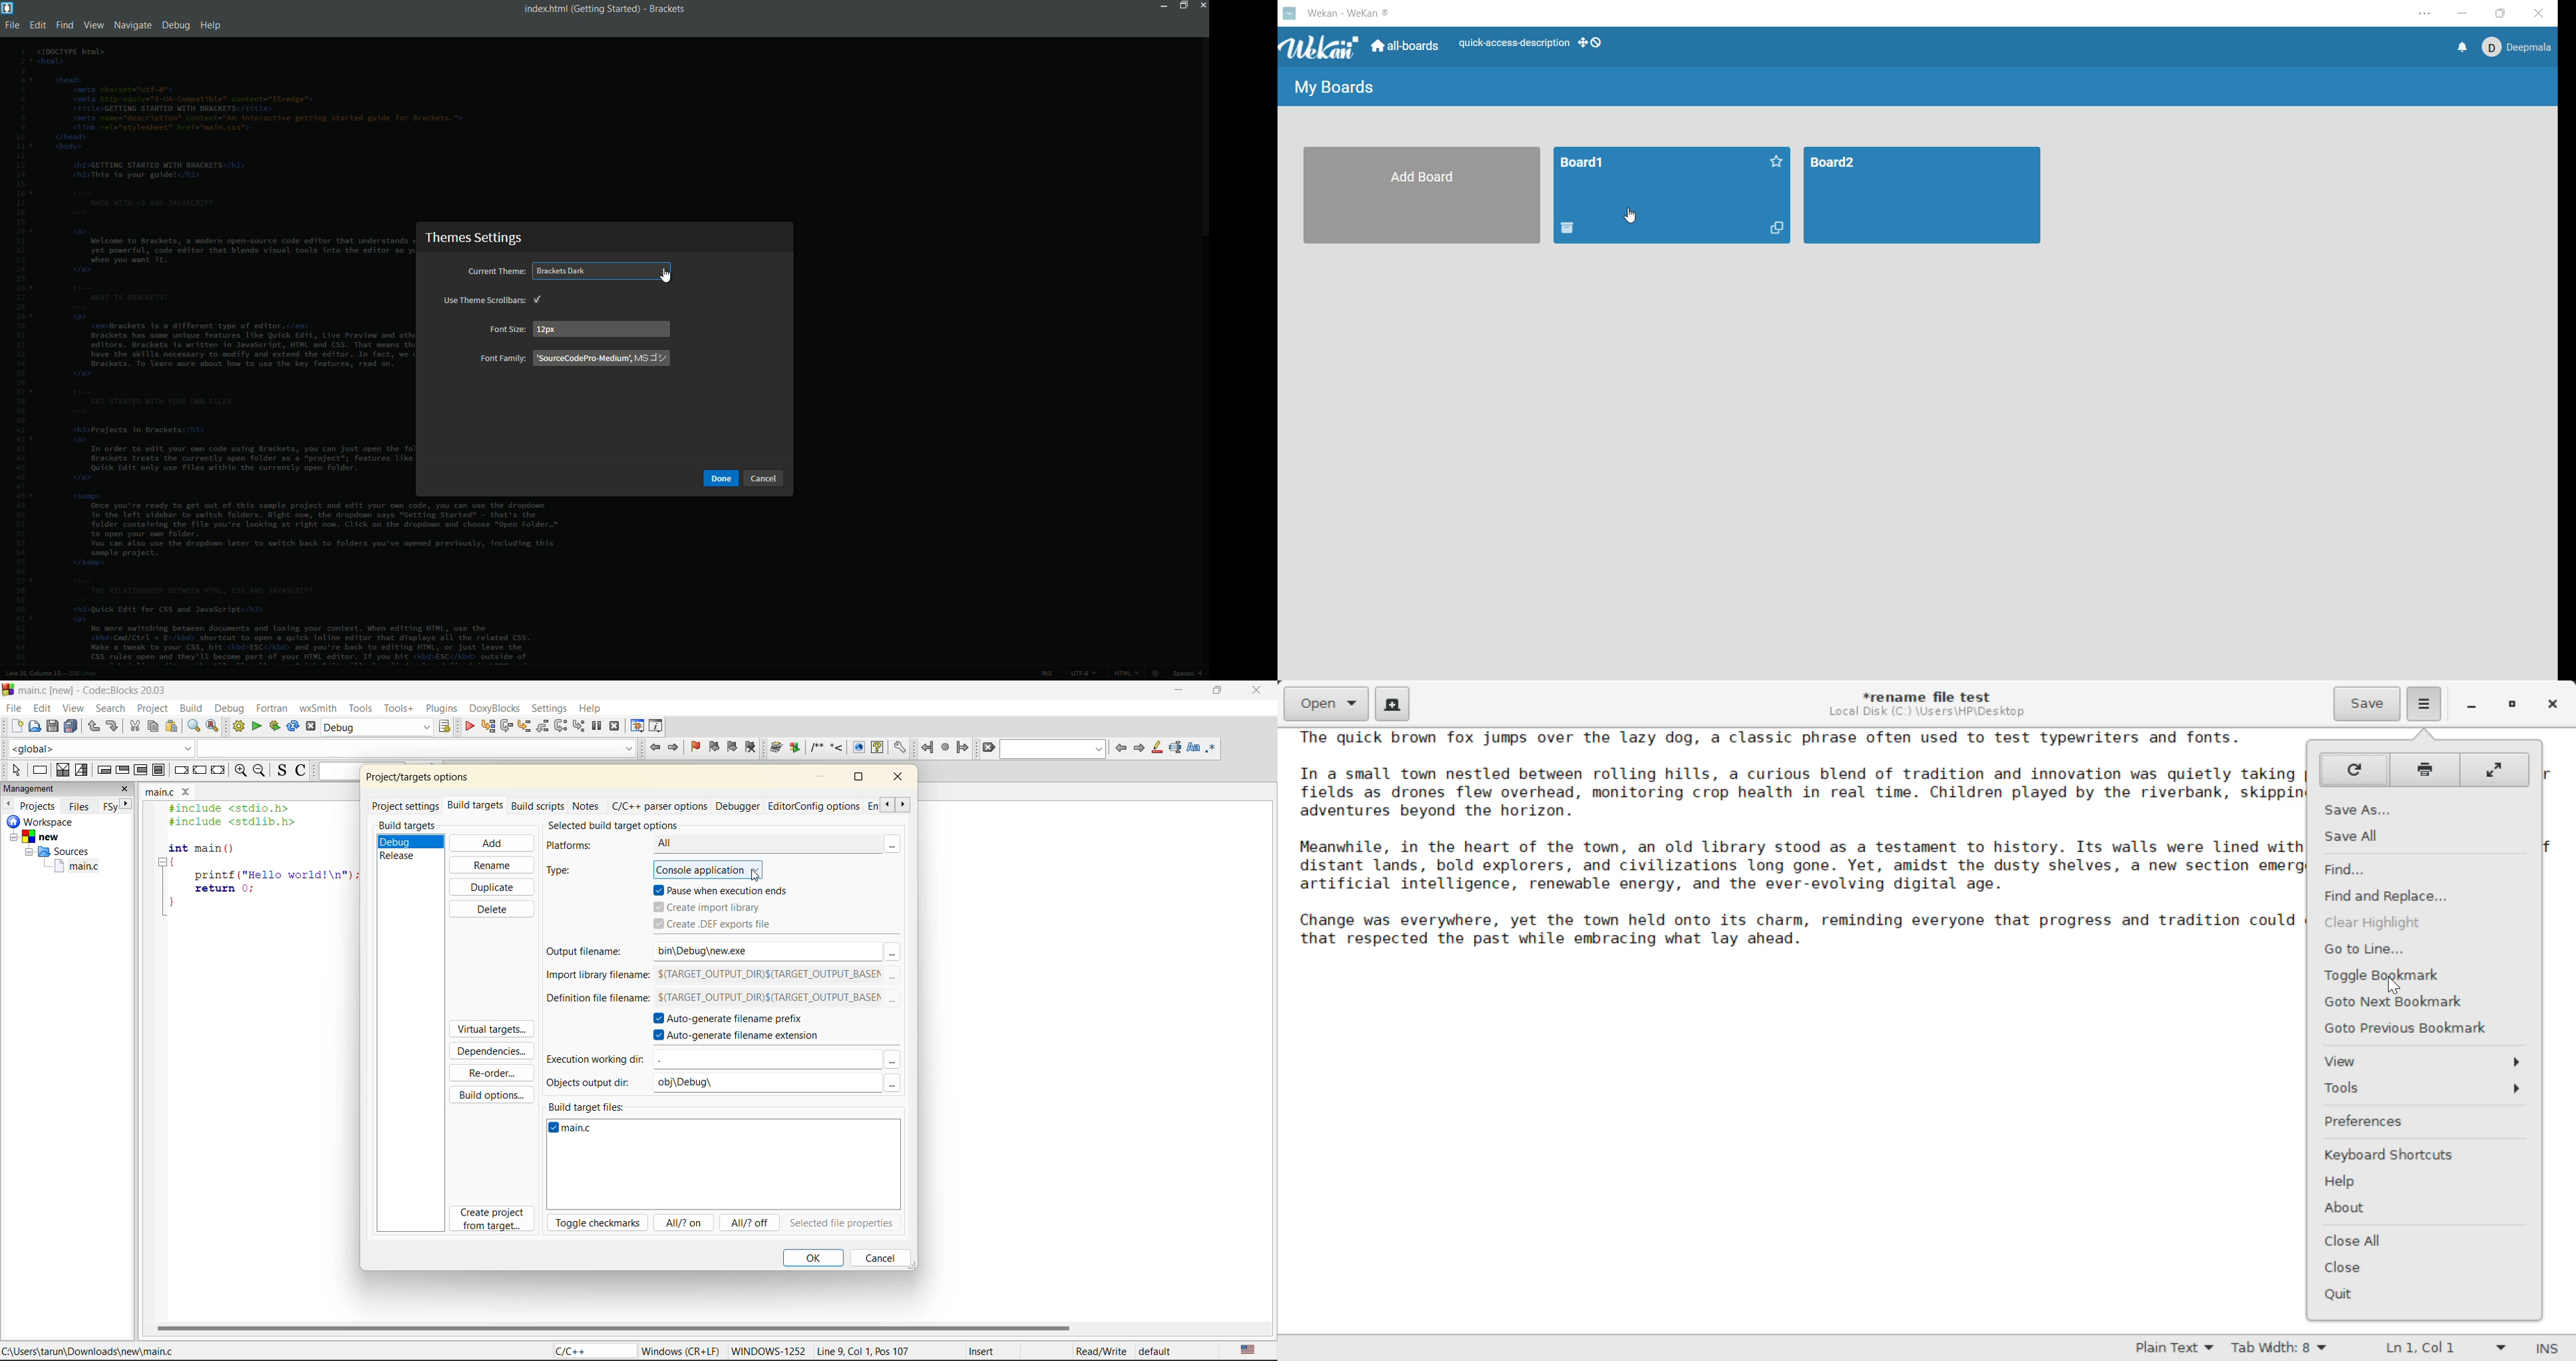  I want to click on Save, so click(2368, 704).